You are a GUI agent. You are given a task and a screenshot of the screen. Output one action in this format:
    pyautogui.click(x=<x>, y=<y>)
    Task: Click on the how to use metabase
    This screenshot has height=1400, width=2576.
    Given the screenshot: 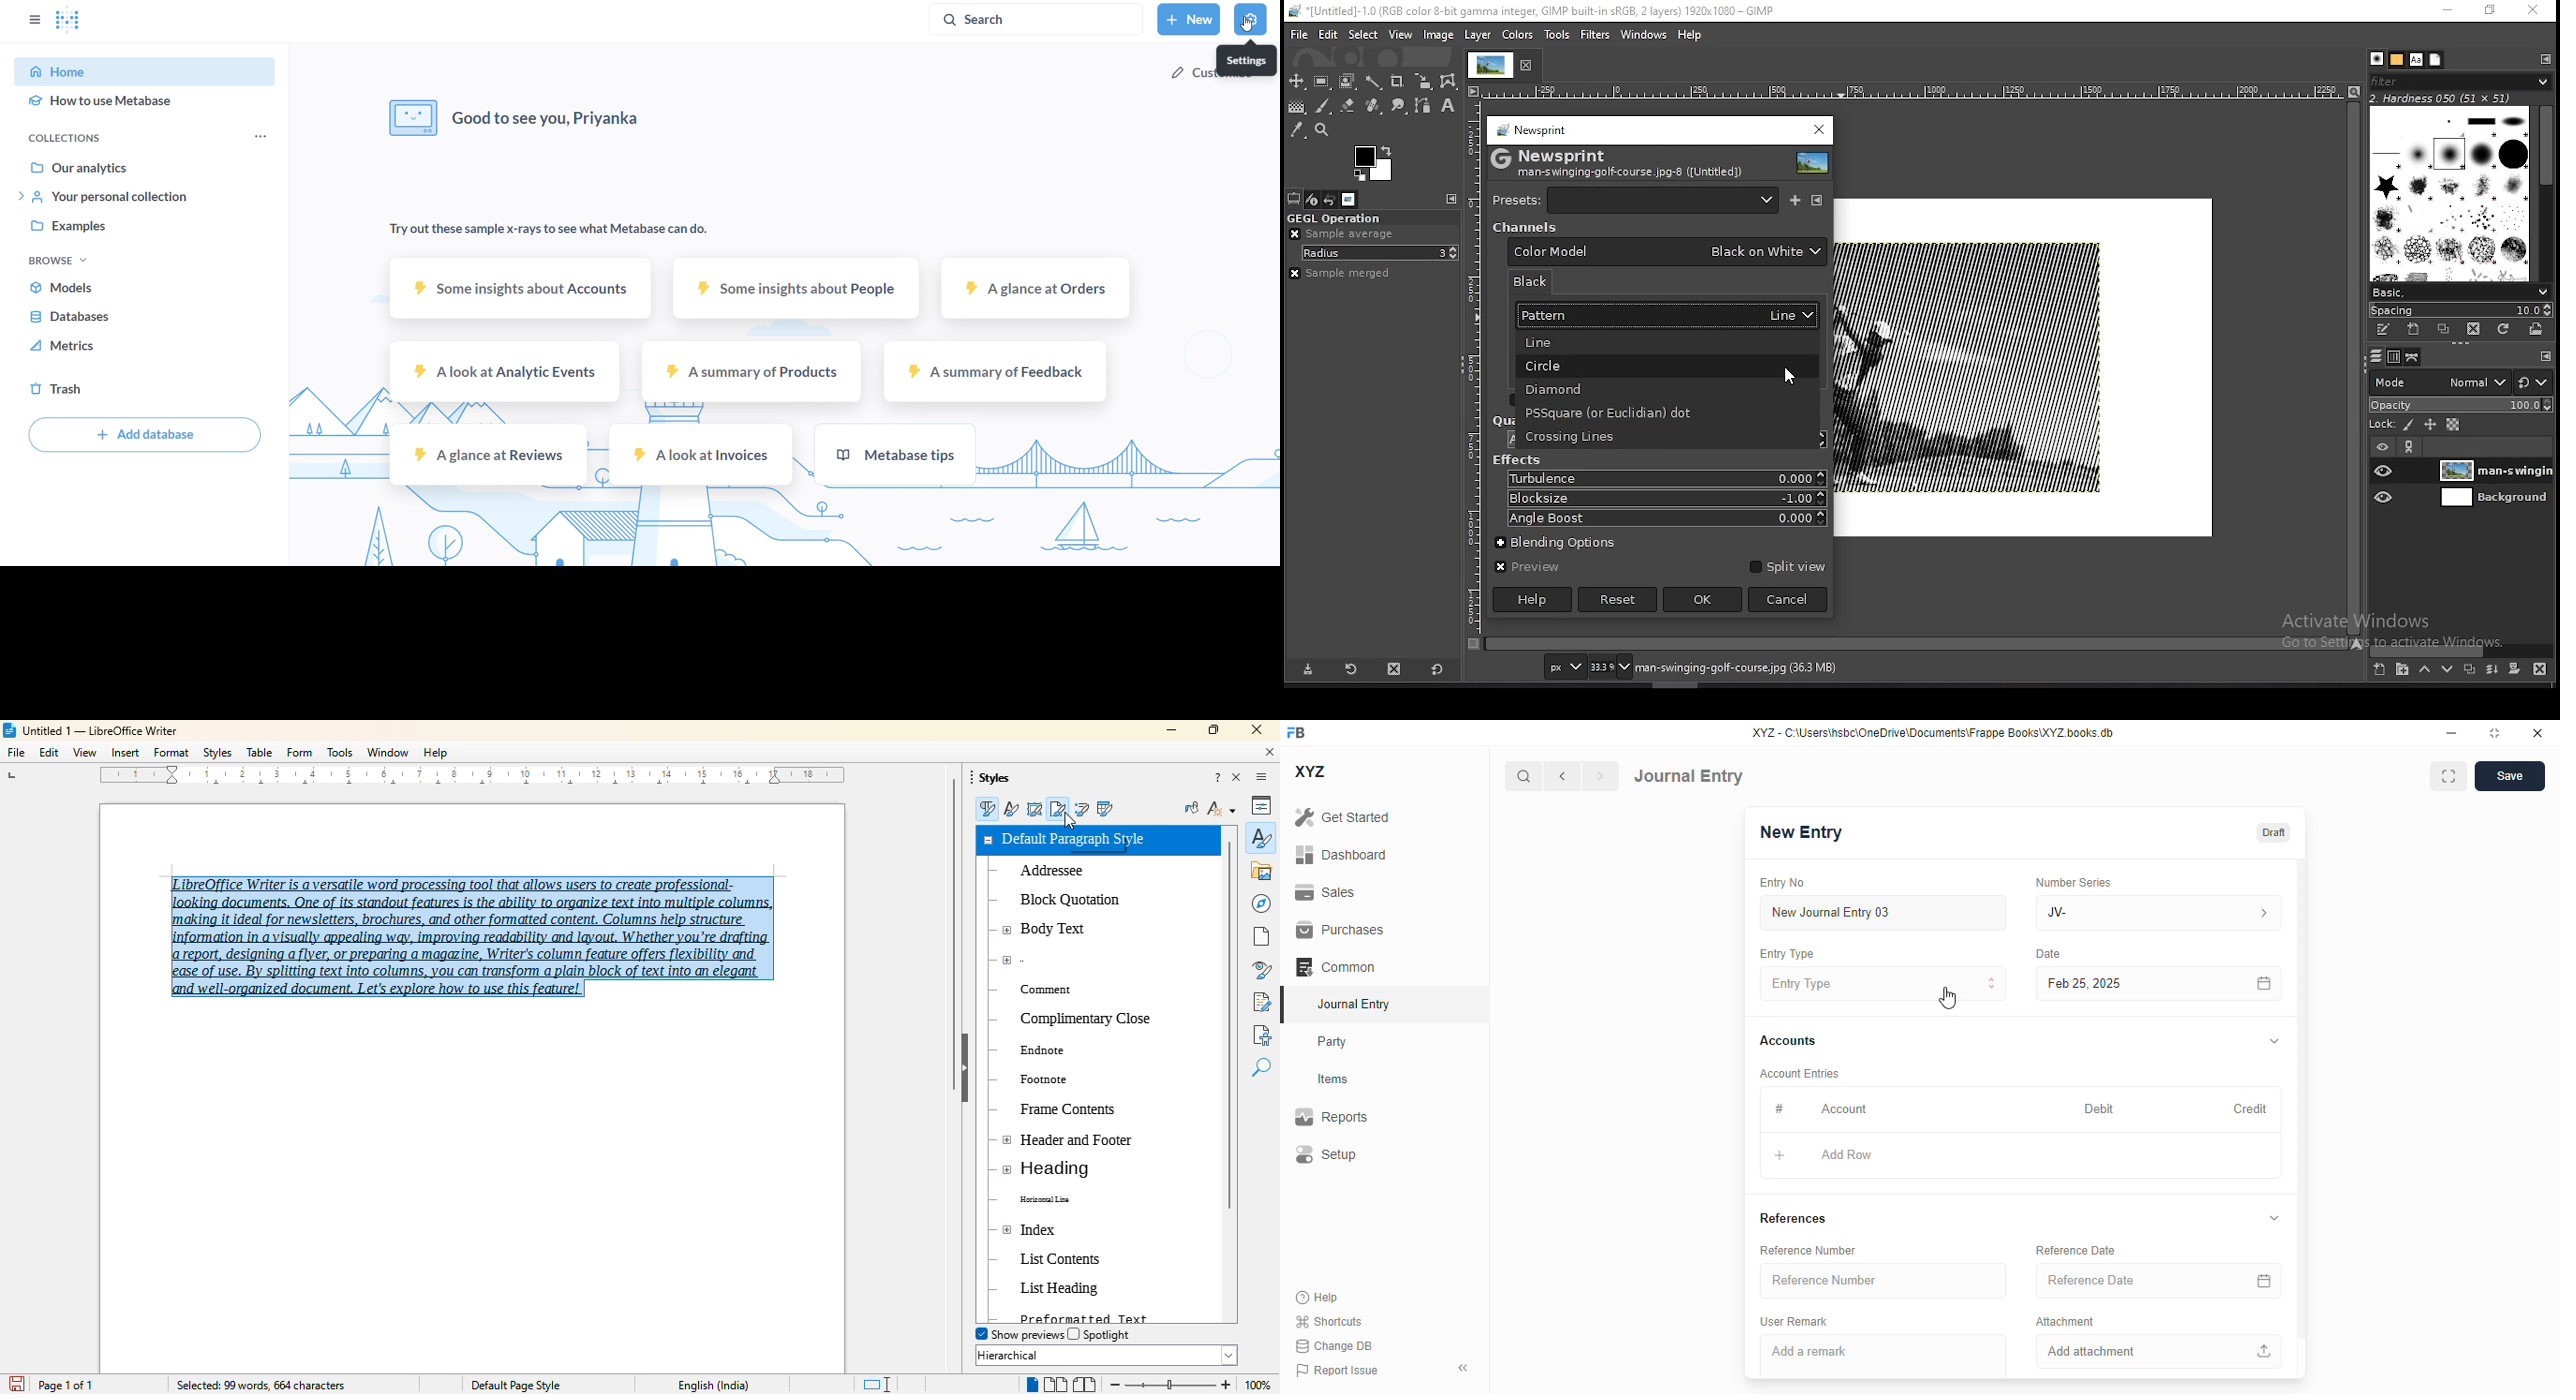 What is the action you would take?
    pyautogui.click(x=145, y=105)
    